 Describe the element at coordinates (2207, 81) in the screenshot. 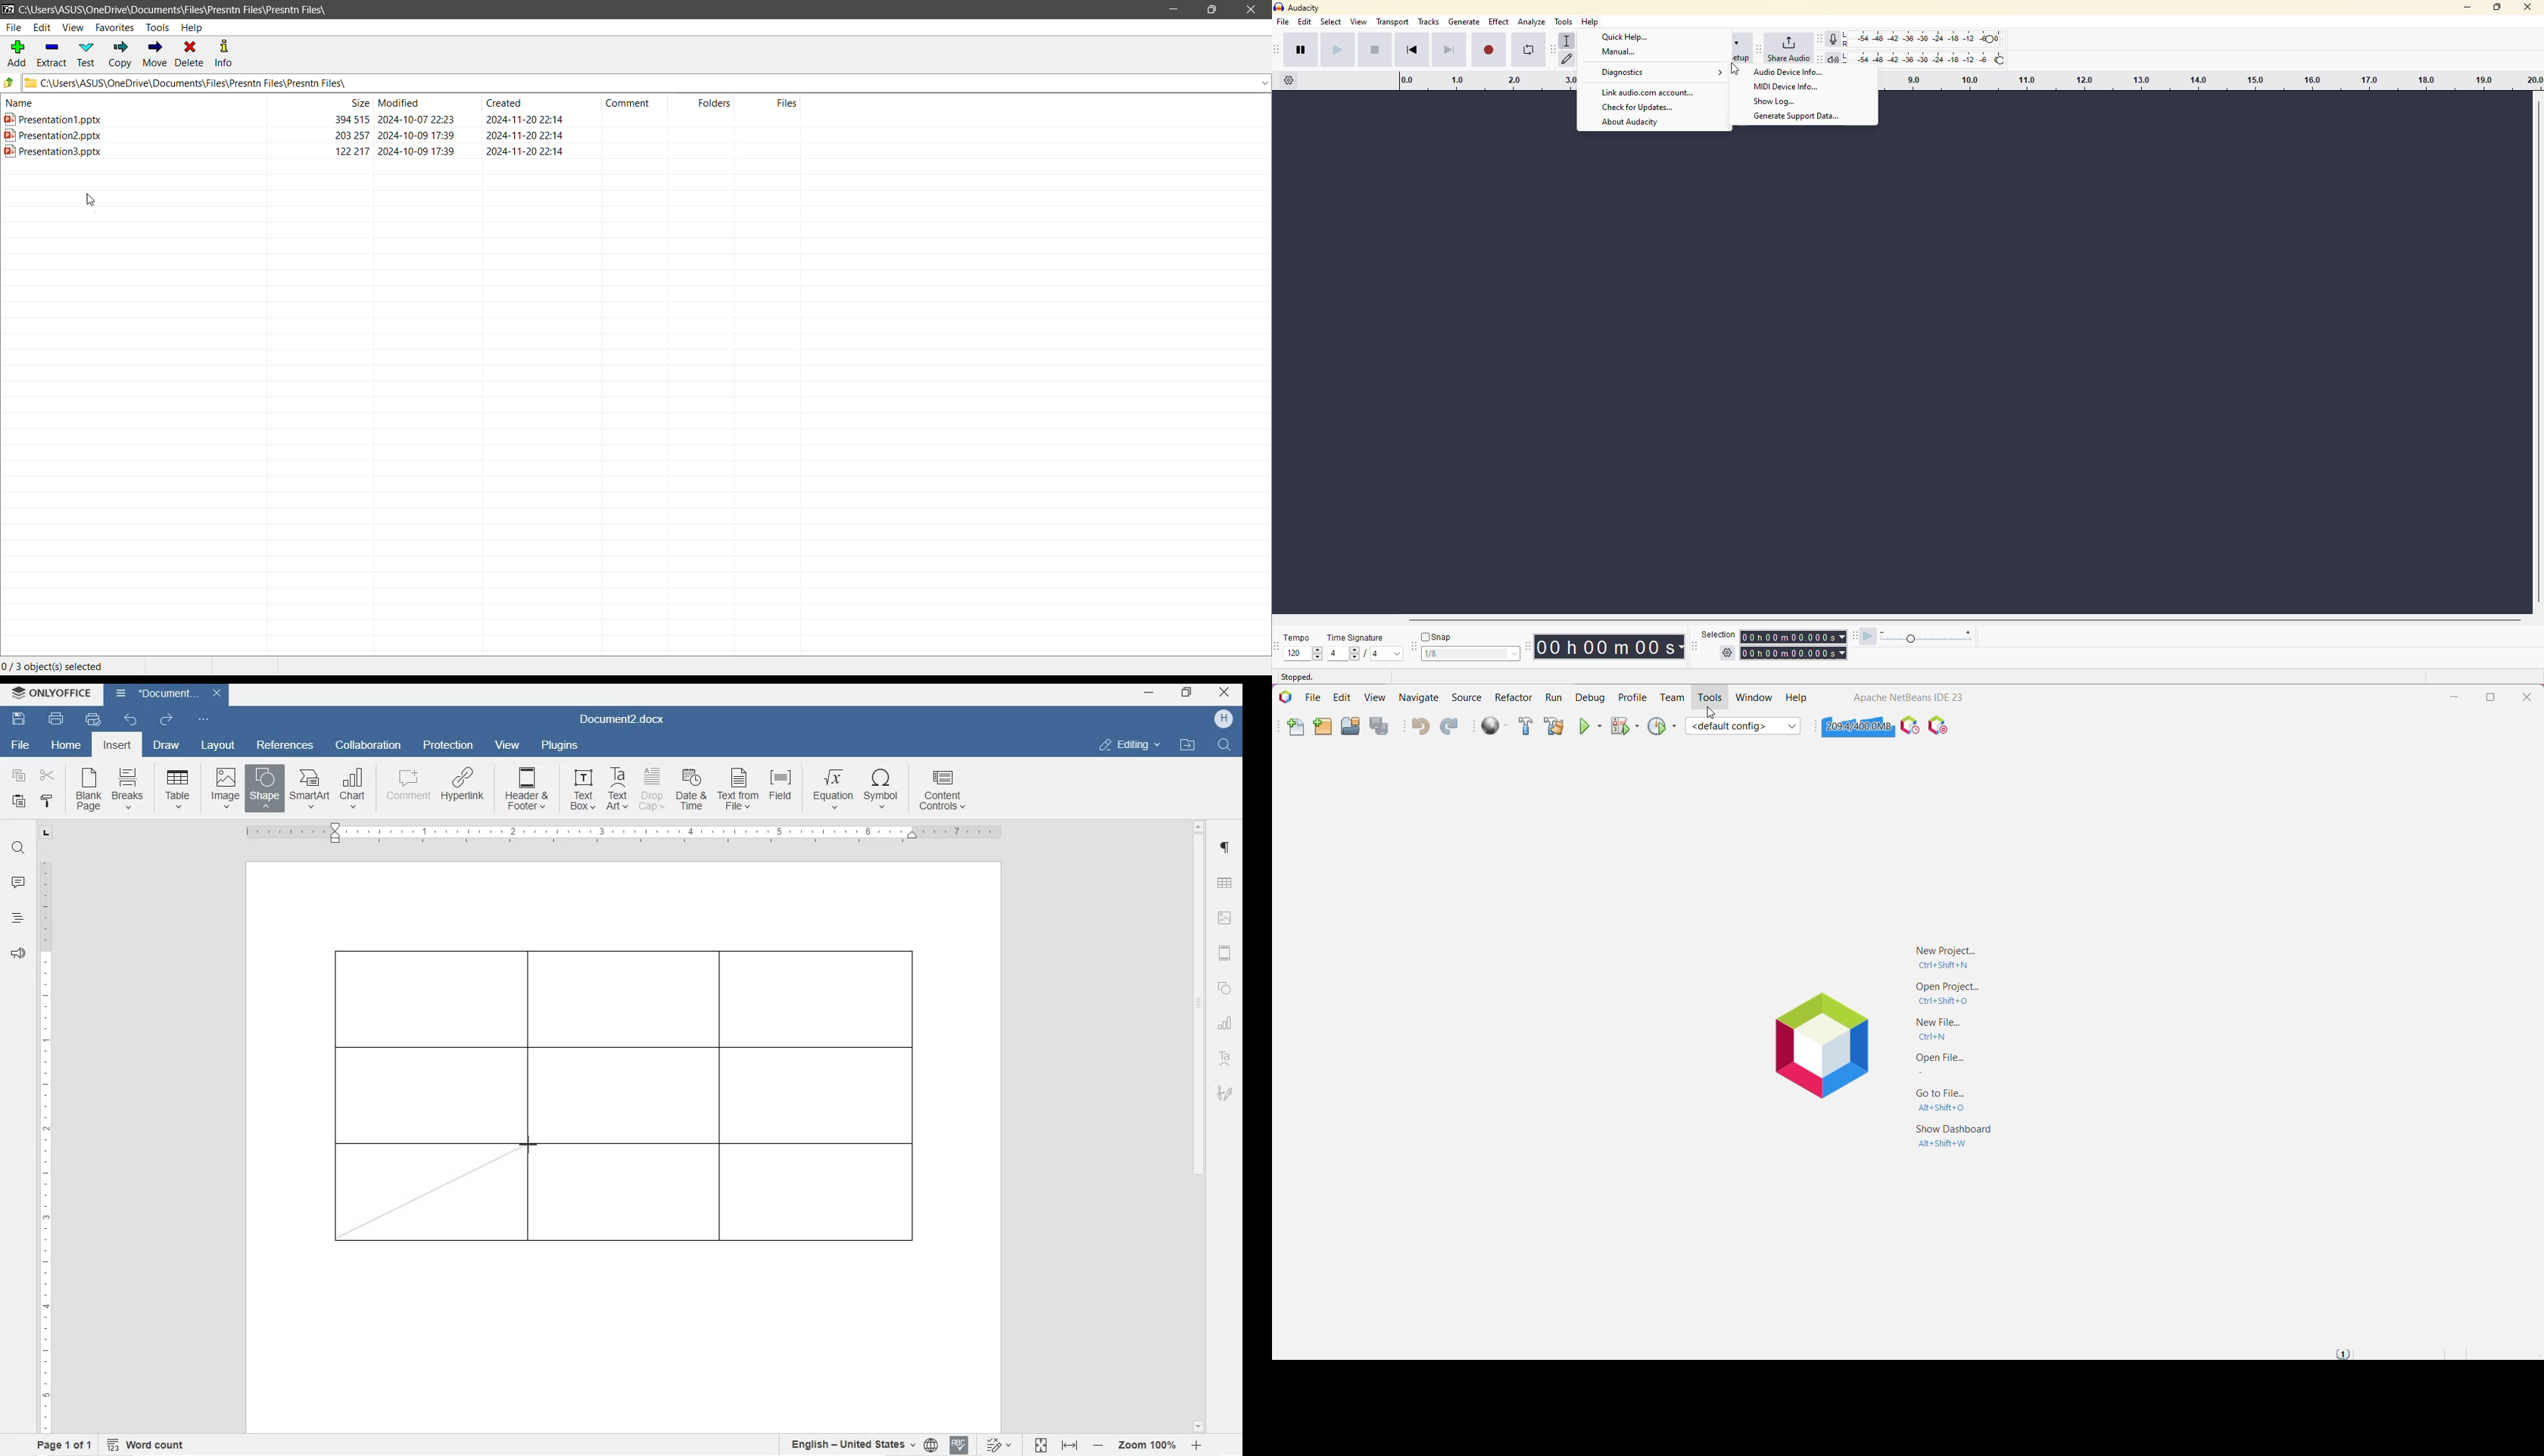

I see `click and drag to define a looping region` at that location.